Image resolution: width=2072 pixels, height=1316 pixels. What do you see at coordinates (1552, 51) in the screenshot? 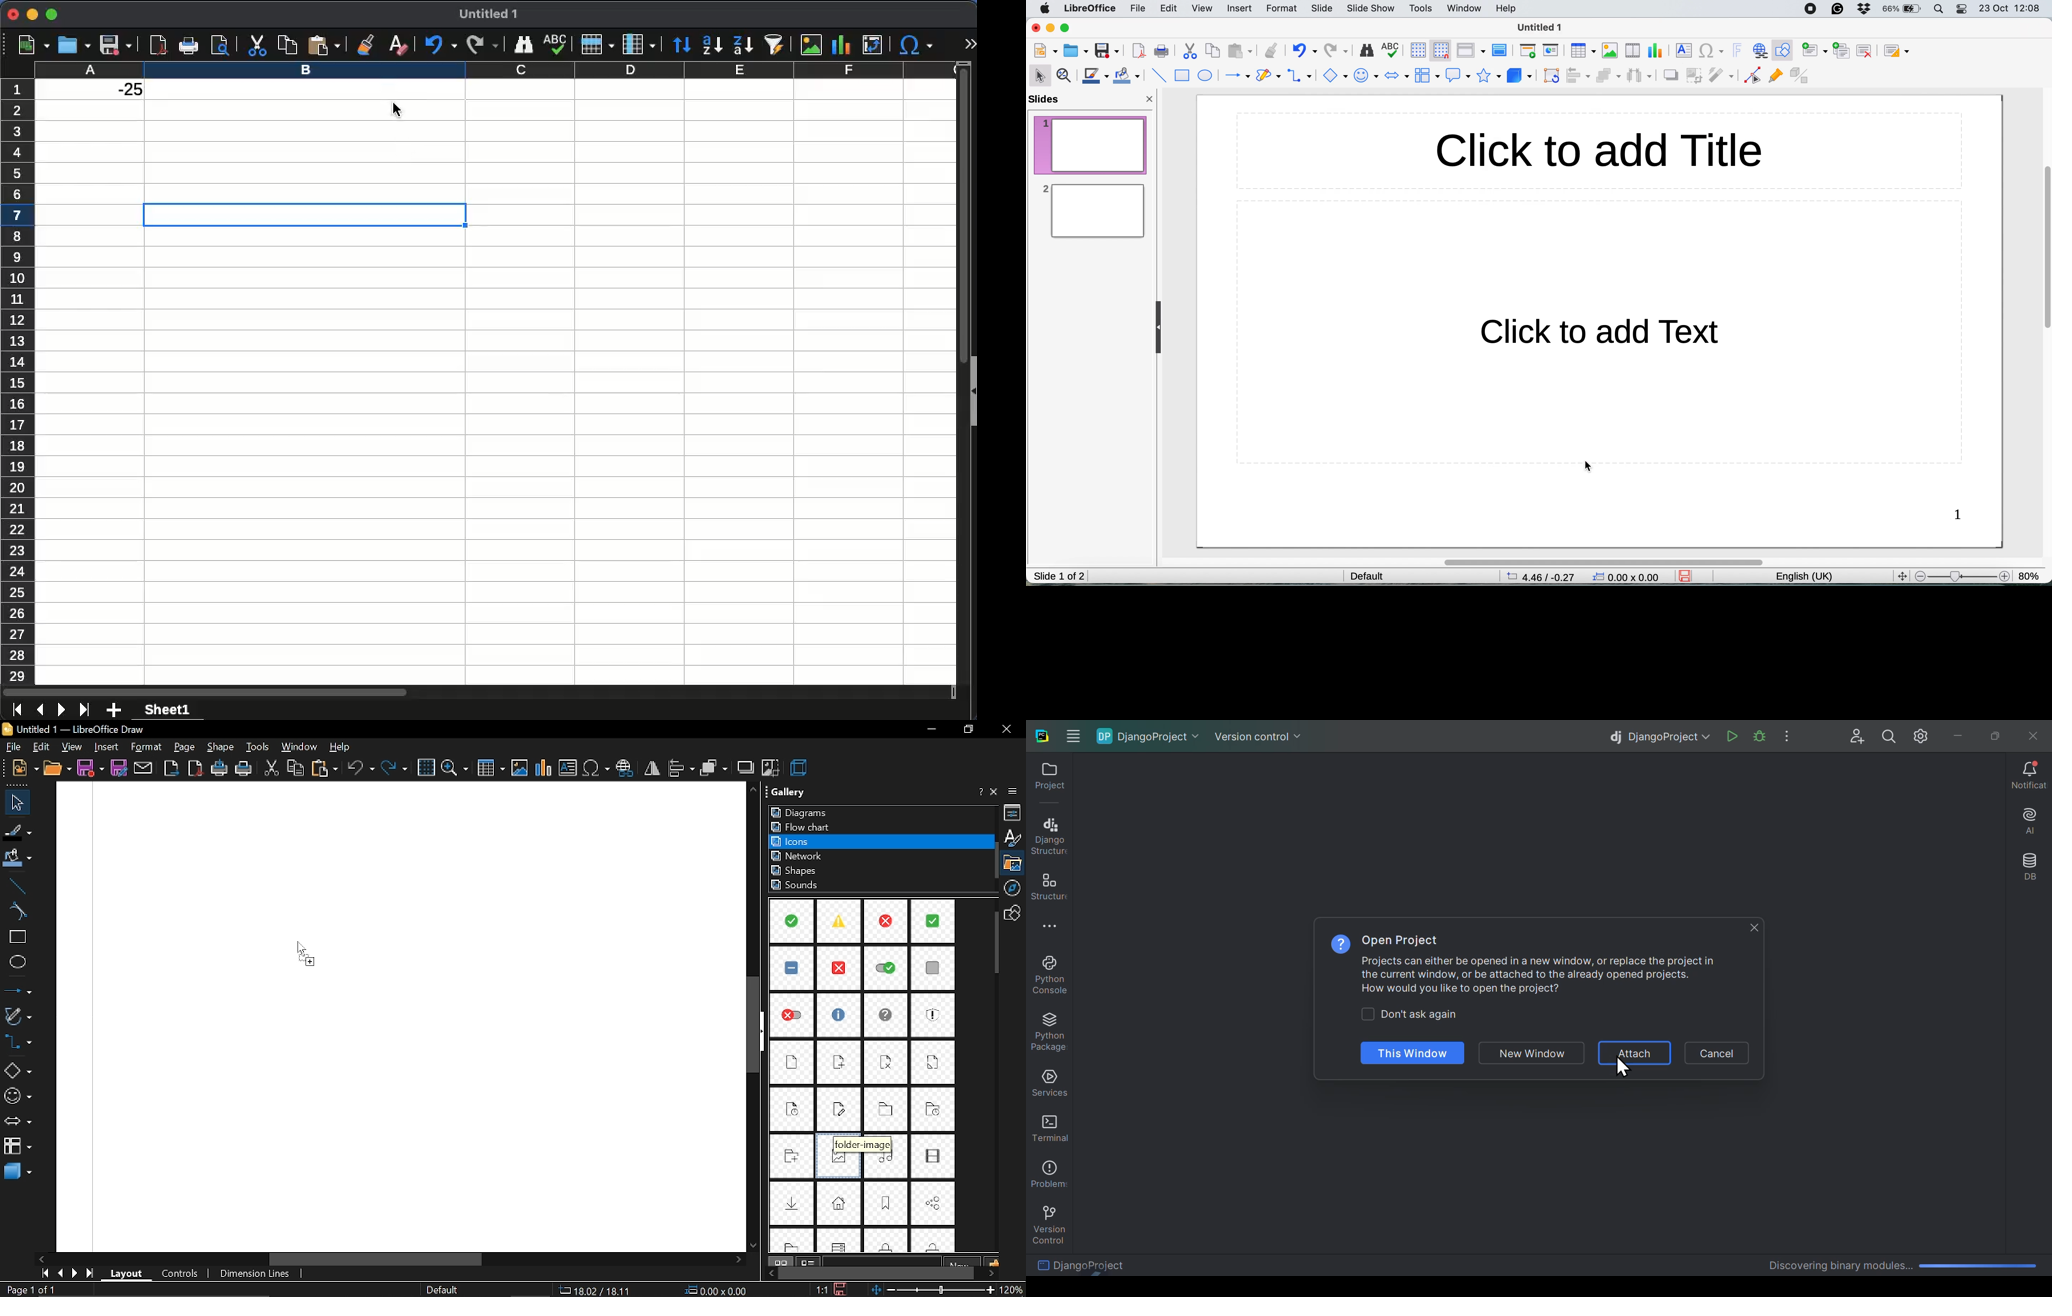
I see `start from current slide` at bounding box center [1552, 51].